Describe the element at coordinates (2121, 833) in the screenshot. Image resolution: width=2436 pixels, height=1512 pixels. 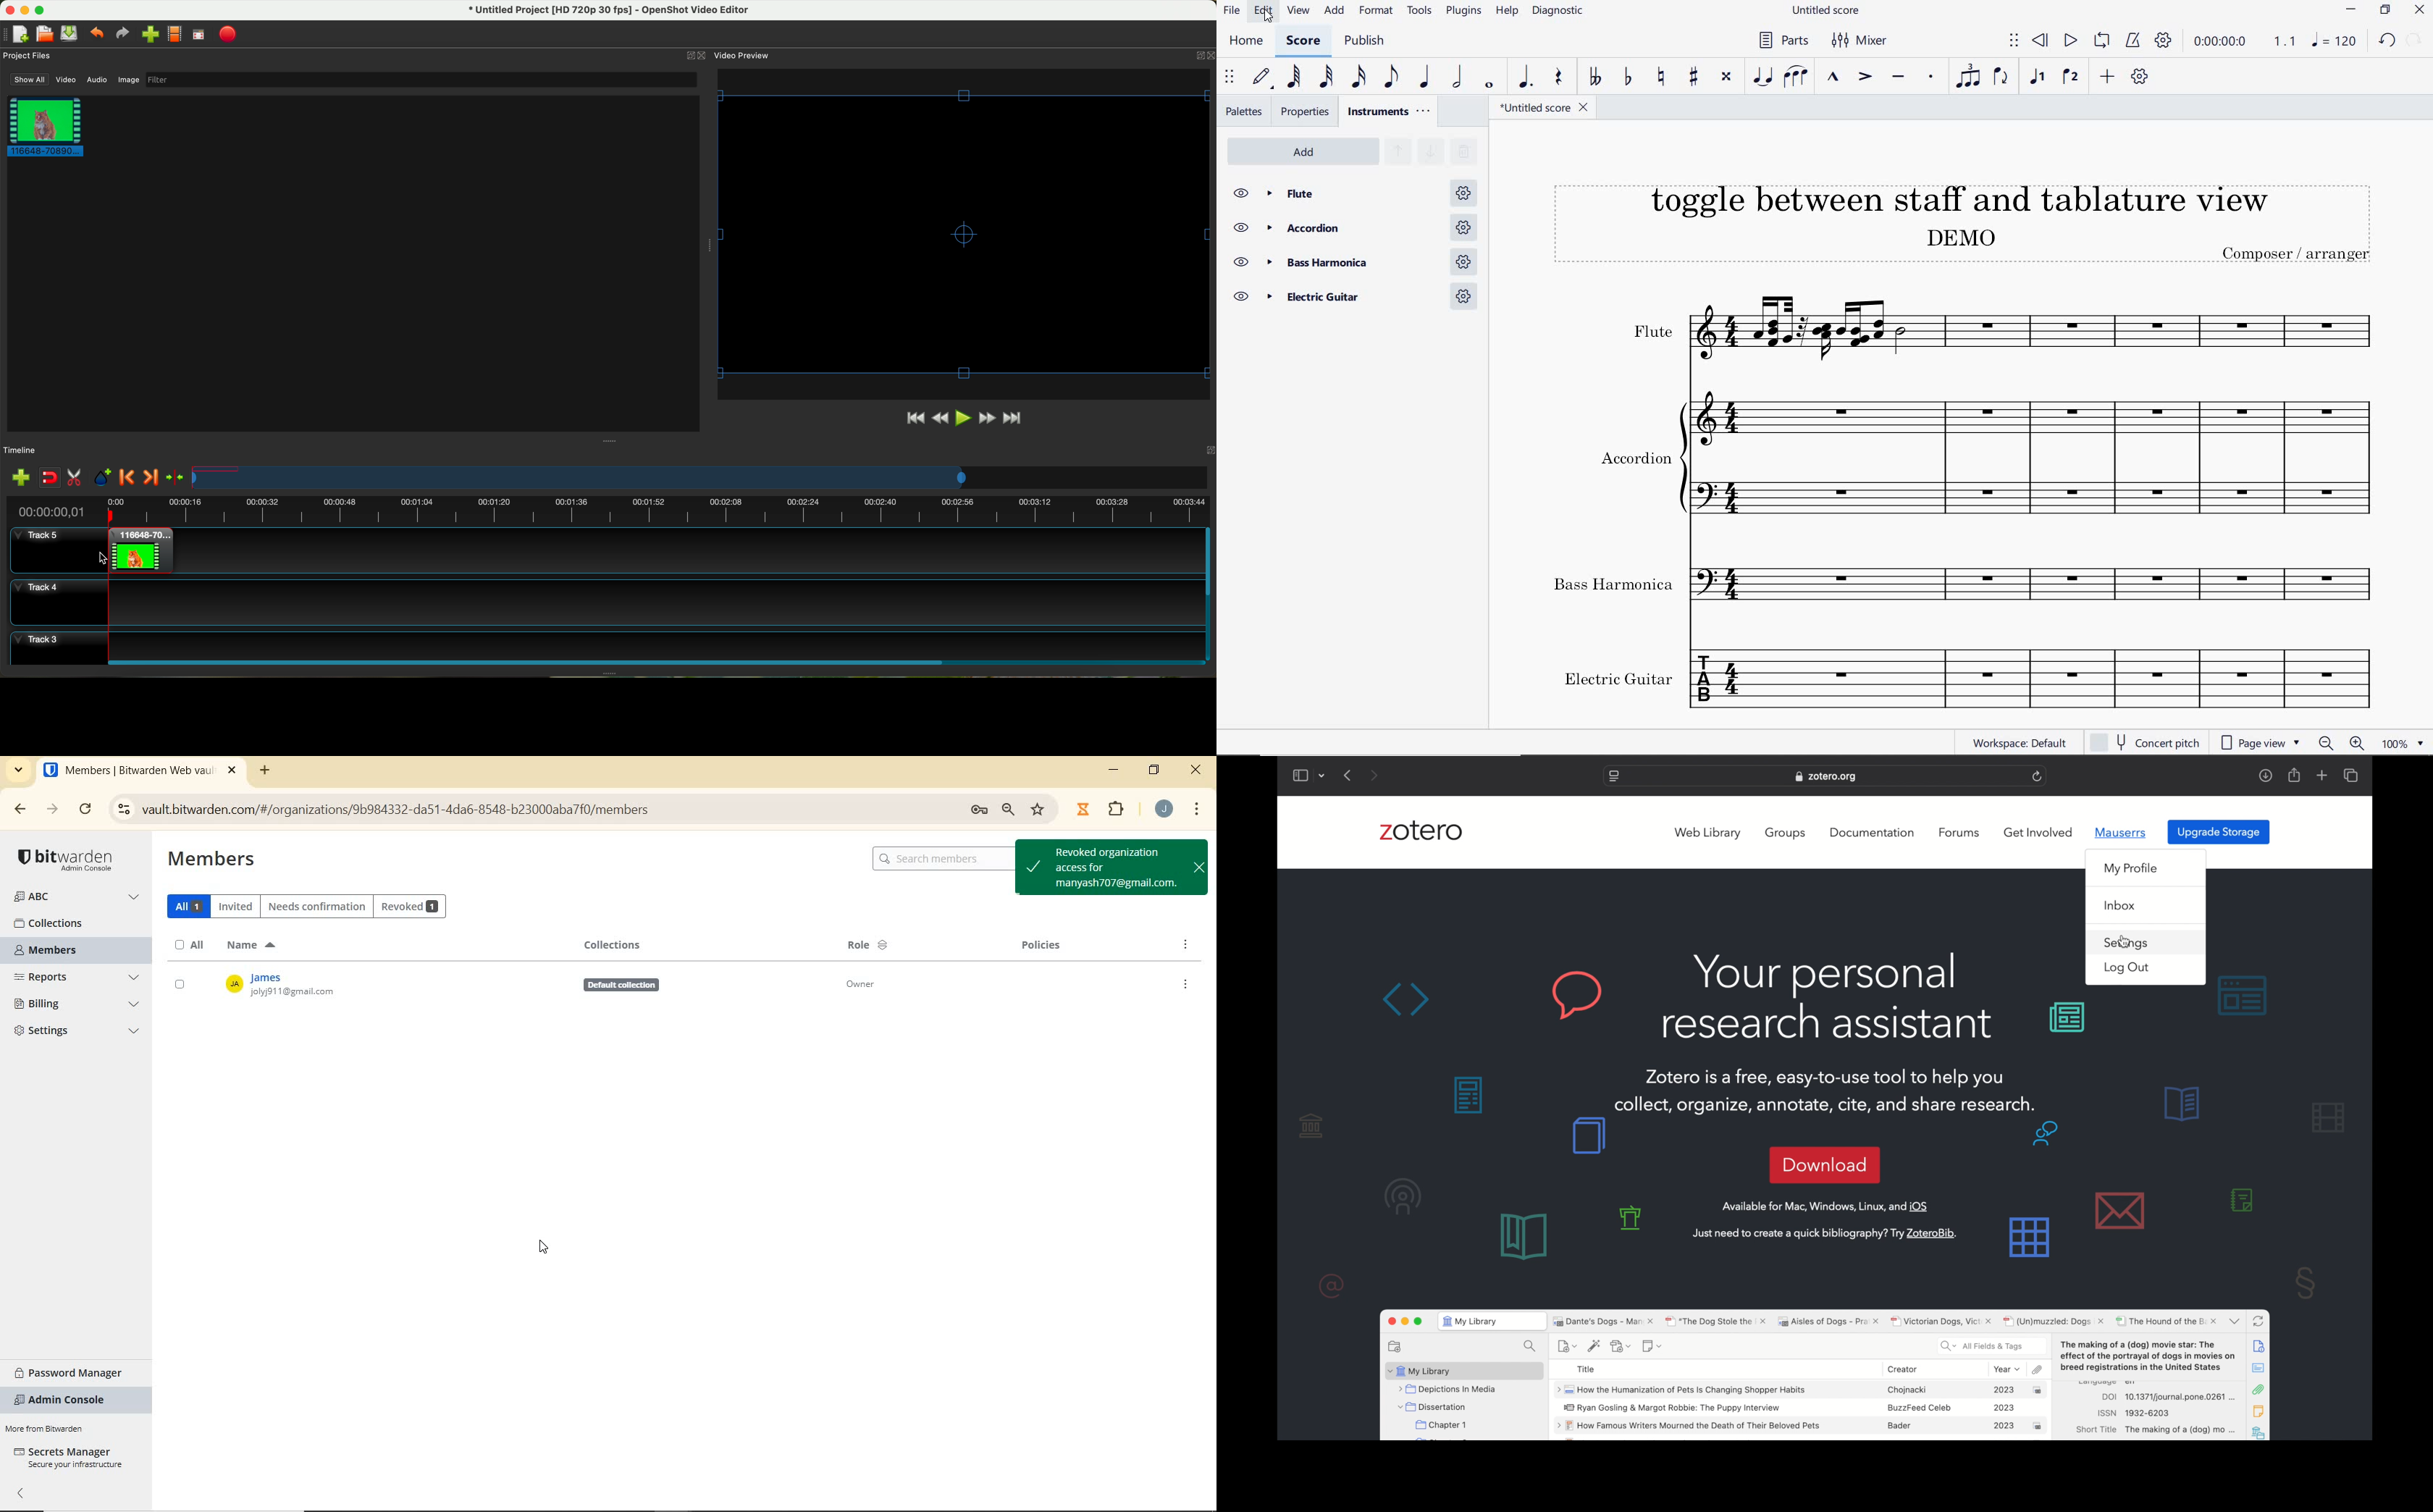
I see `mauserrs` at that location.